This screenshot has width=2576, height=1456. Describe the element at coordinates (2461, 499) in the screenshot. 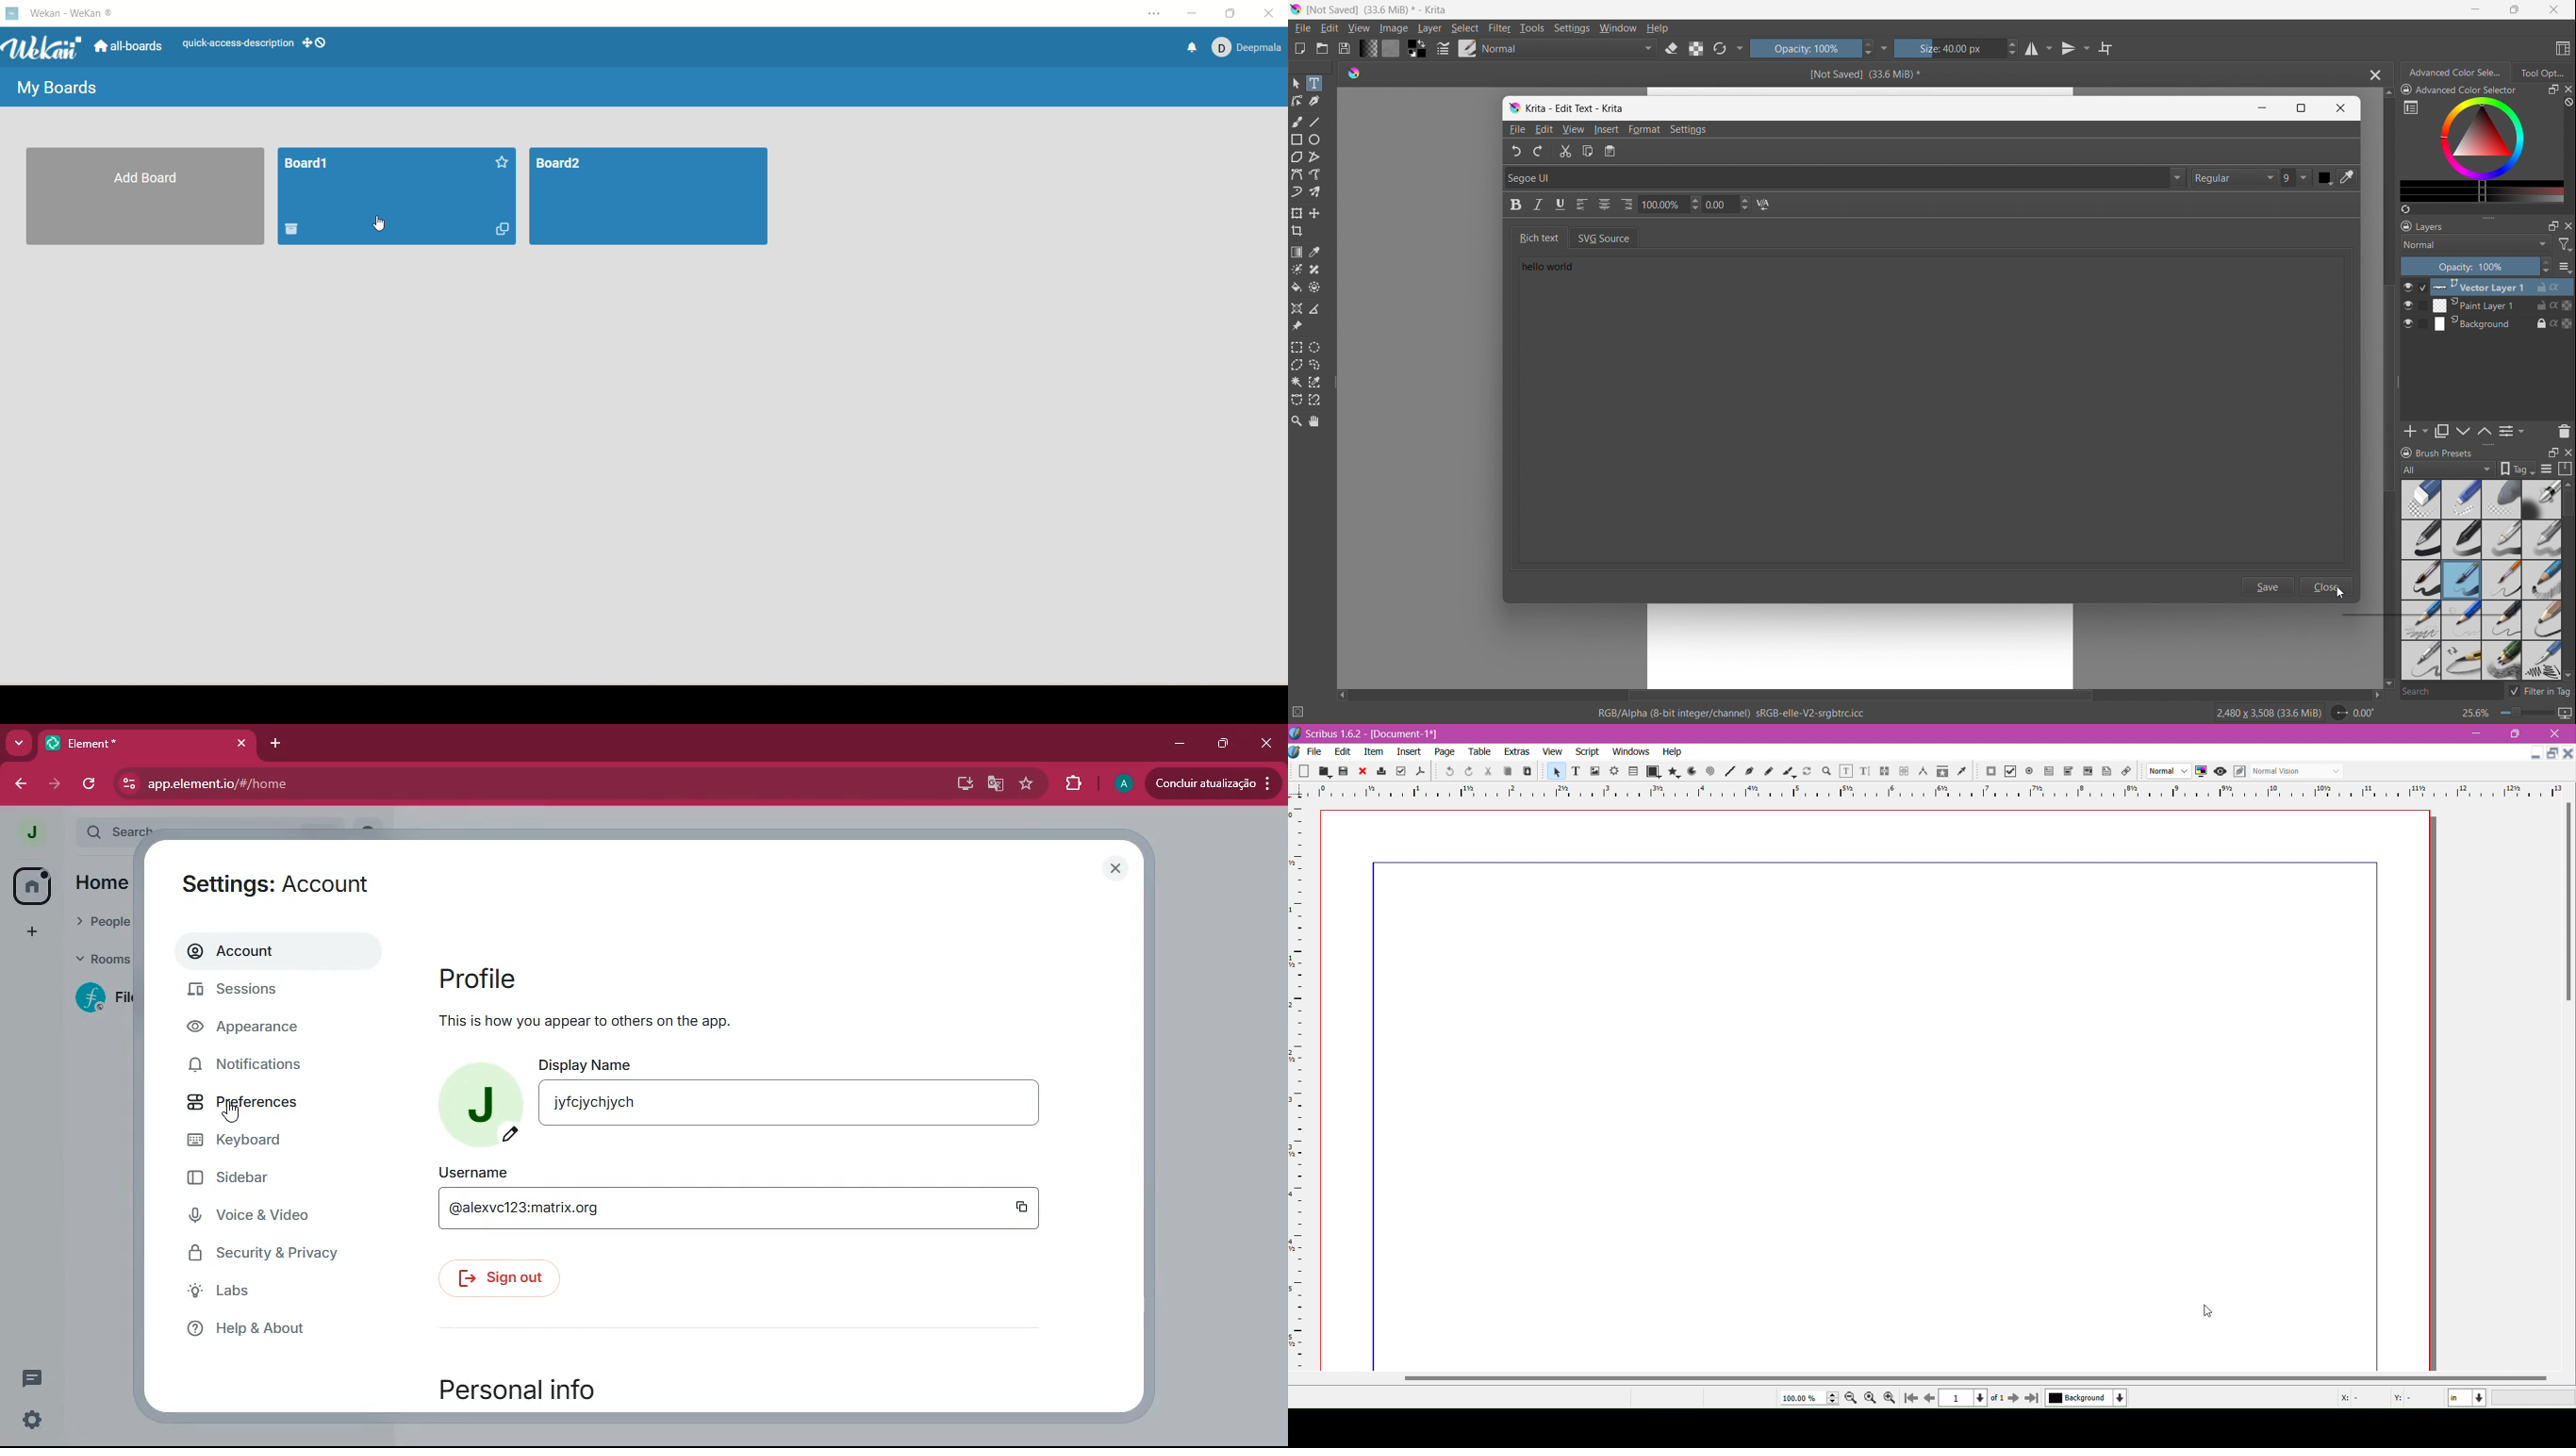

I see `light blur` at that location.